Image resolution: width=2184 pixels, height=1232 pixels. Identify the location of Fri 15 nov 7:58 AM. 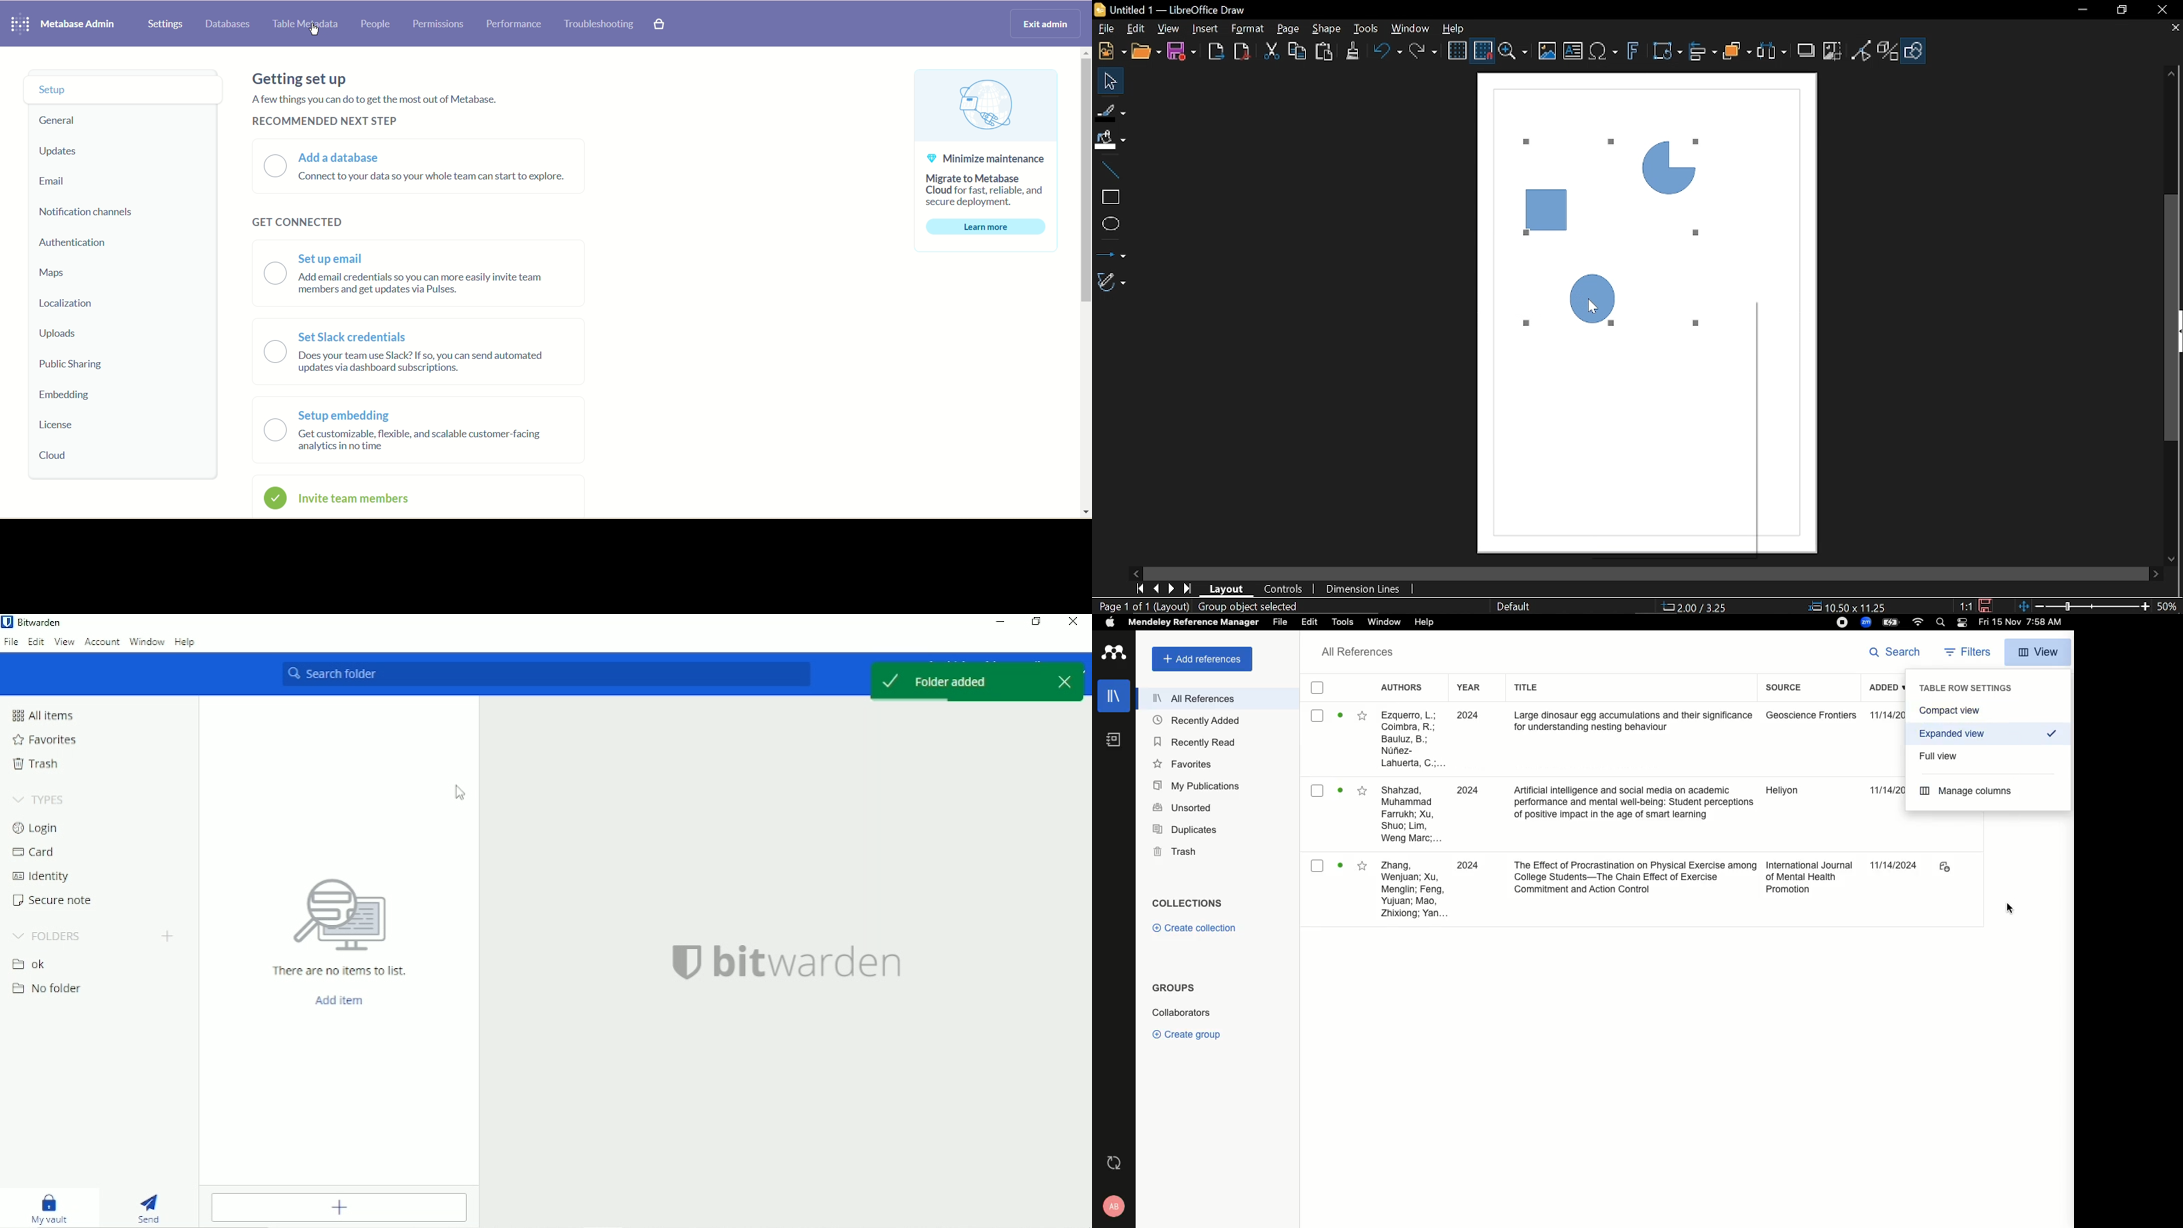
(2023, 623).